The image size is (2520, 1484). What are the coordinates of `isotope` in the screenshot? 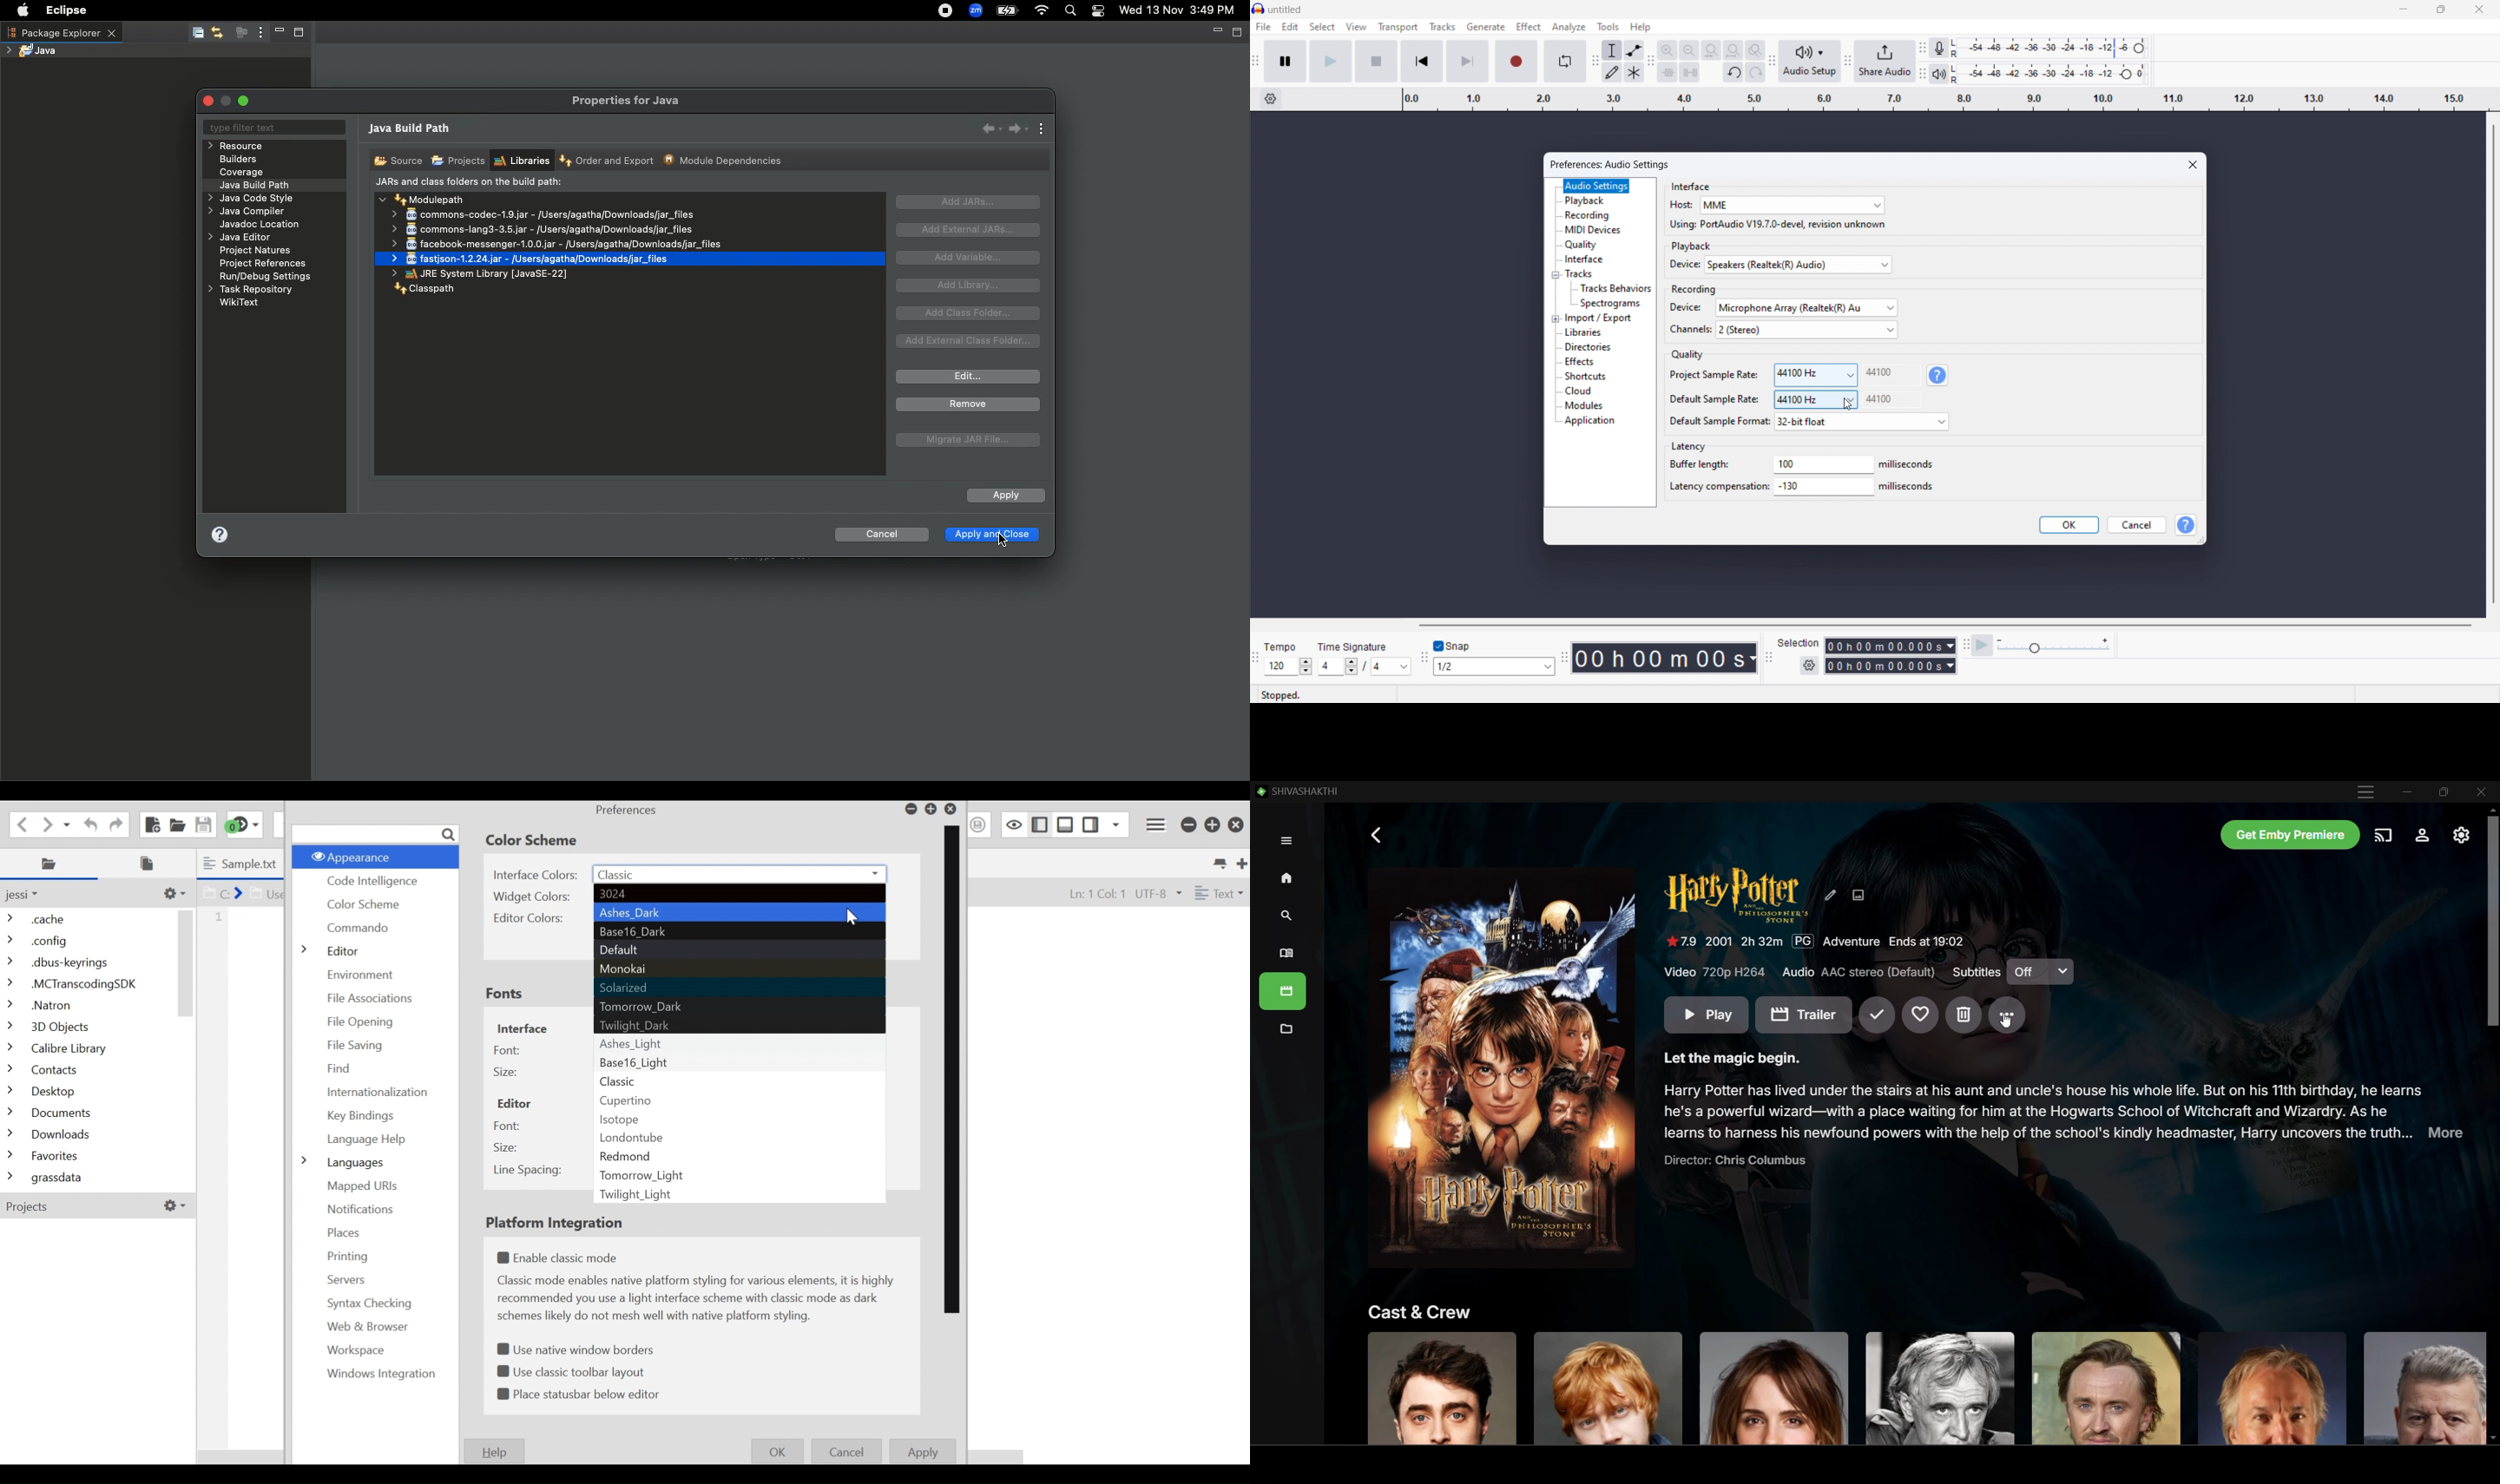 It's located at (737, 1116).